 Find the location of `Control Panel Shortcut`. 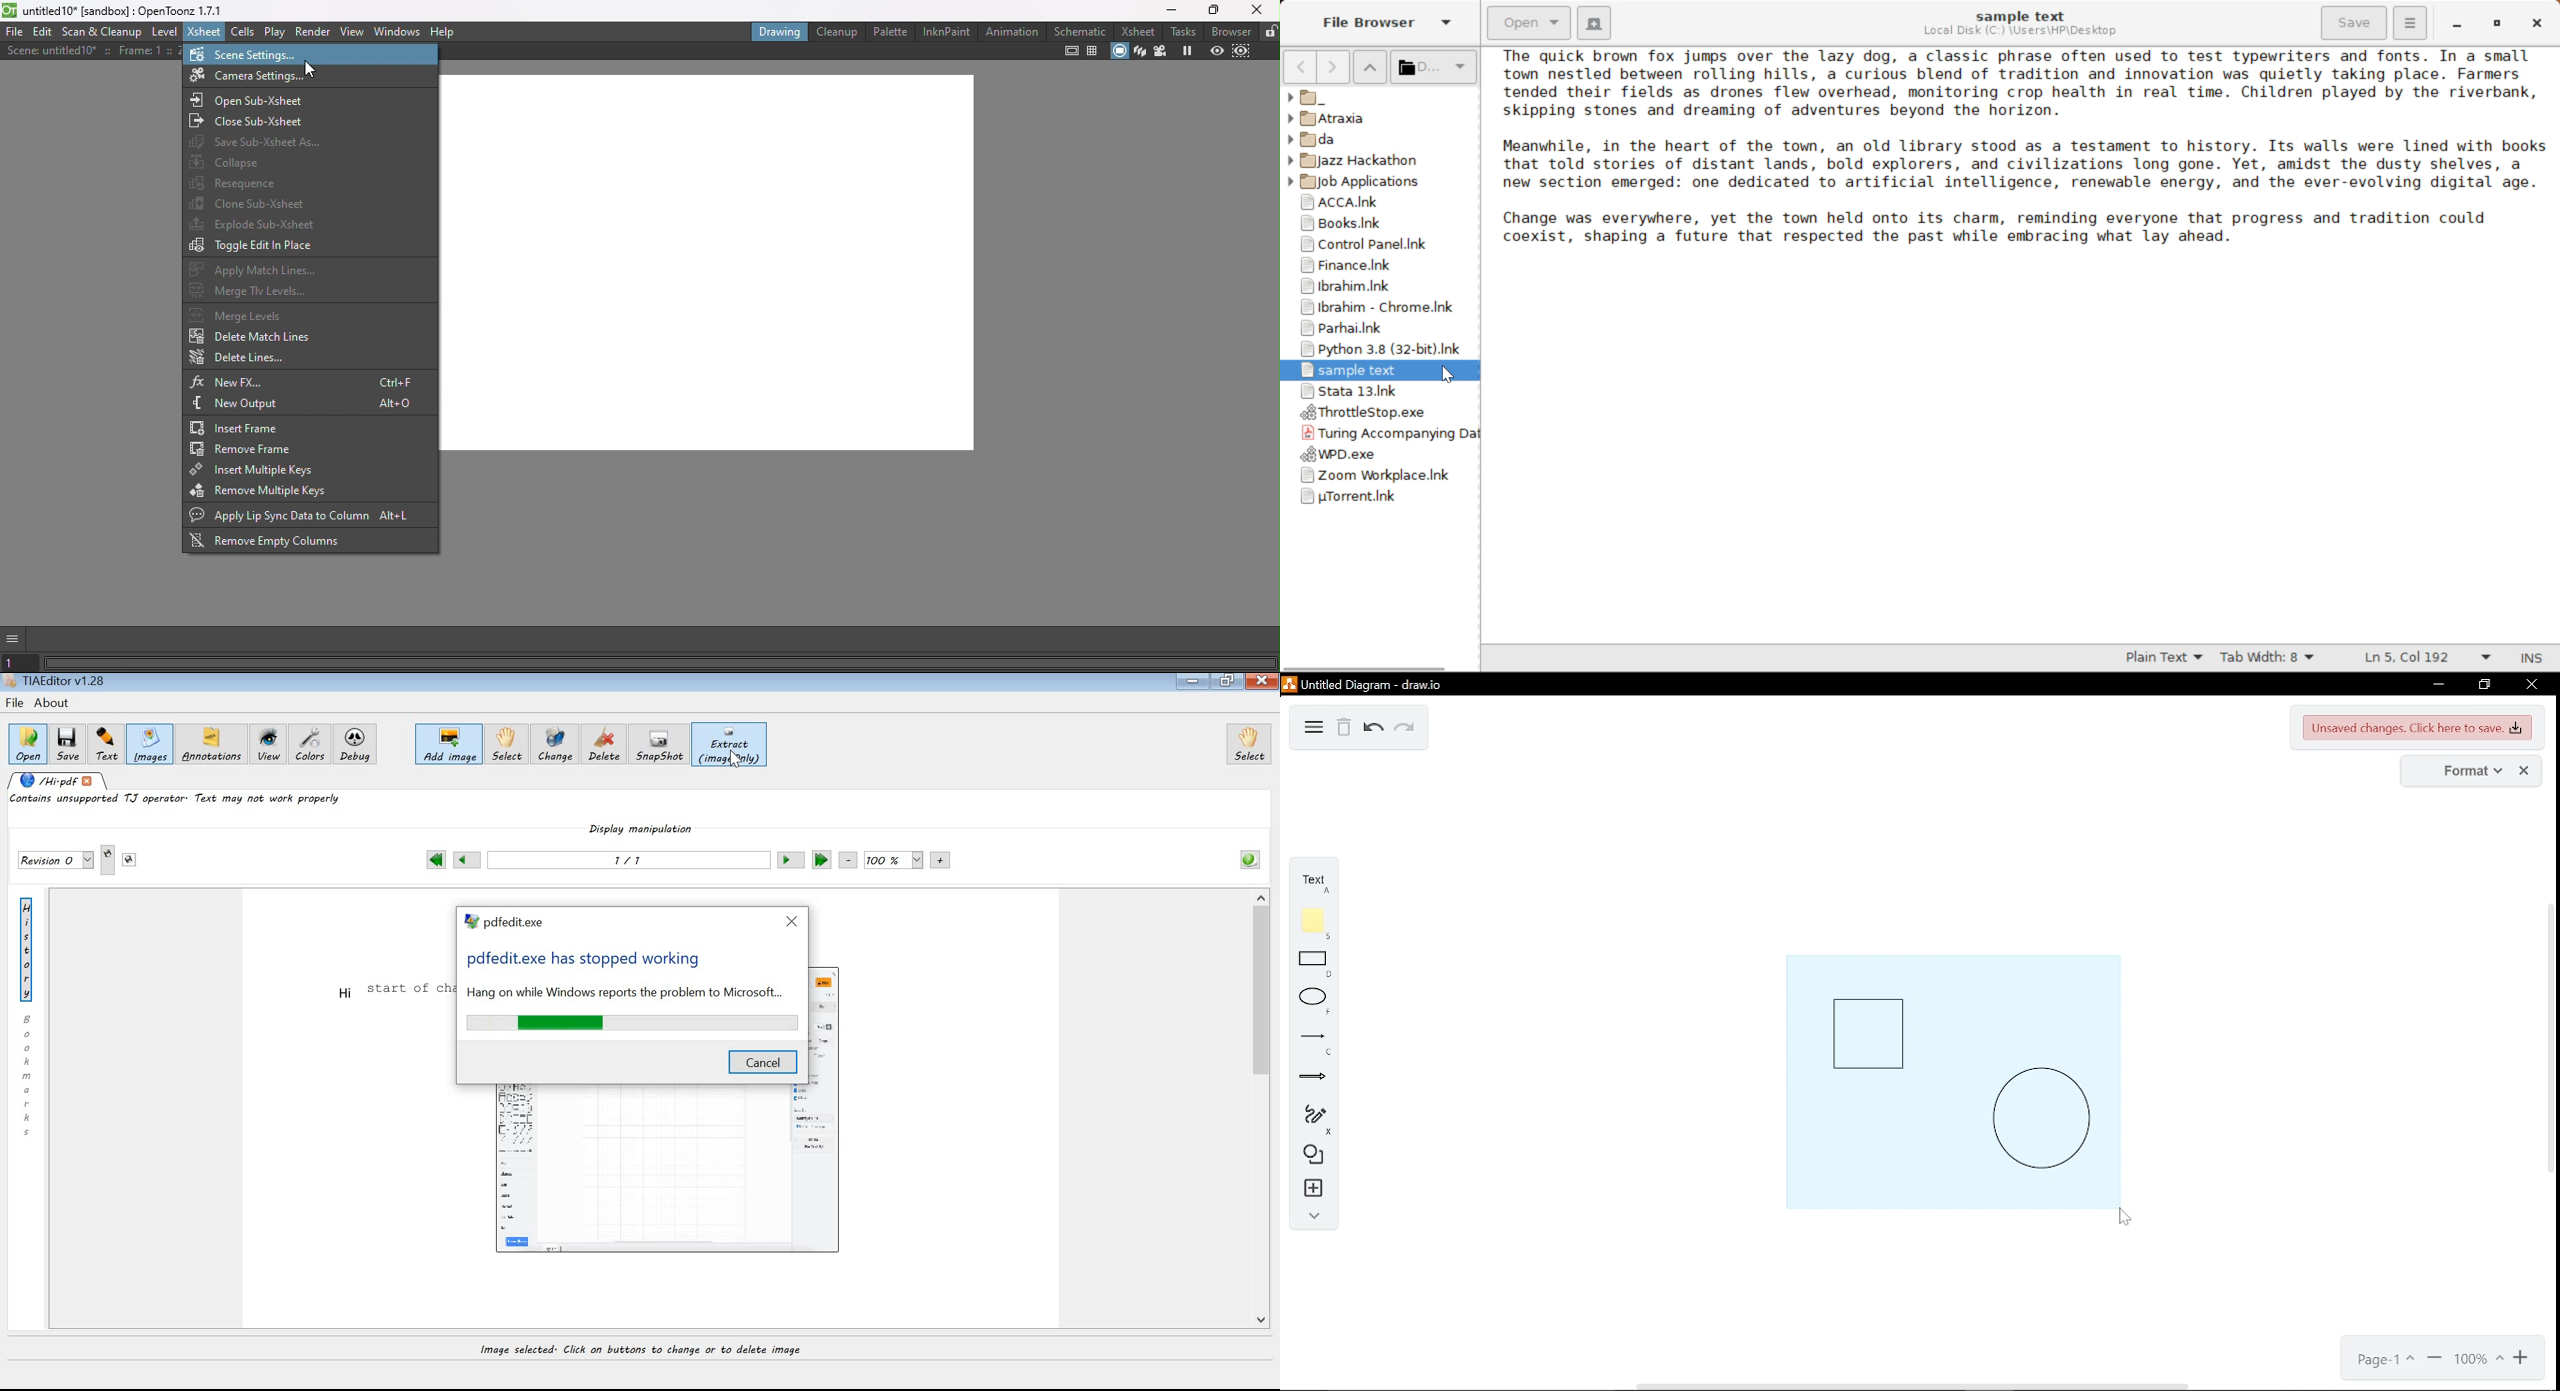

Control Panel Shortcut is located at coordinates (1379, 244).